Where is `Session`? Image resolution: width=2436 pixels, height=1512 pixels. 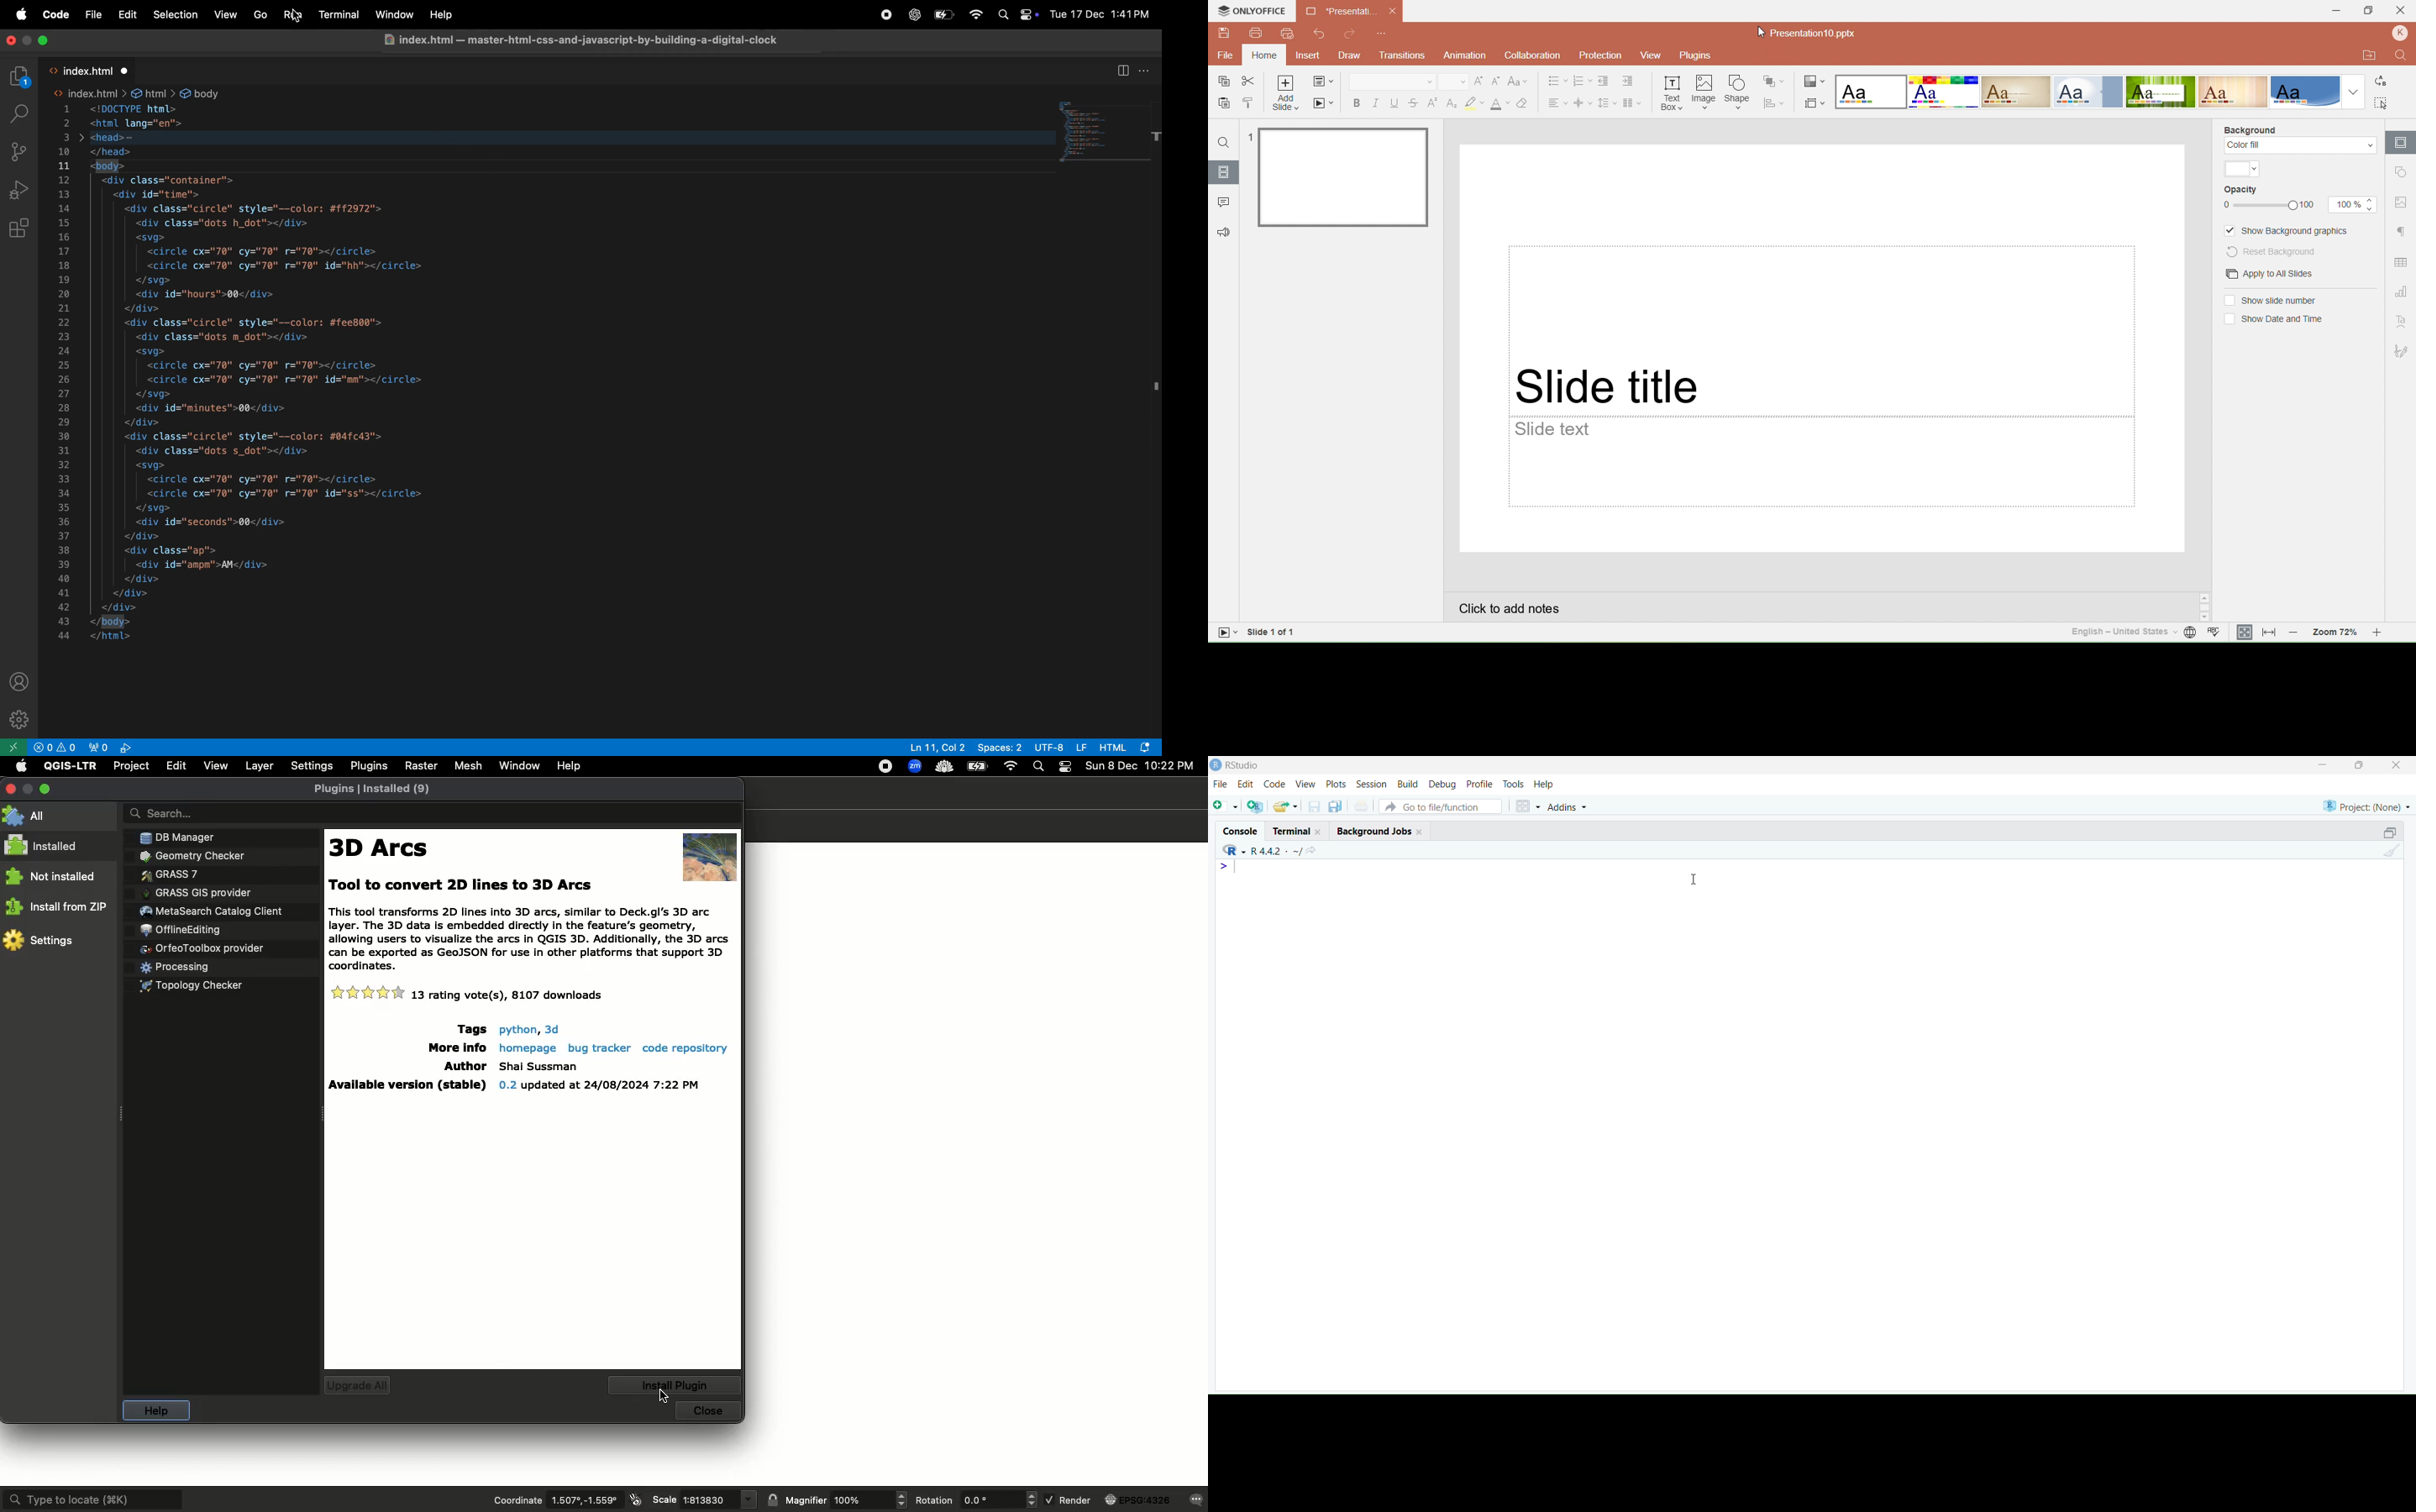 Session is located at coordinates (1370, 784).